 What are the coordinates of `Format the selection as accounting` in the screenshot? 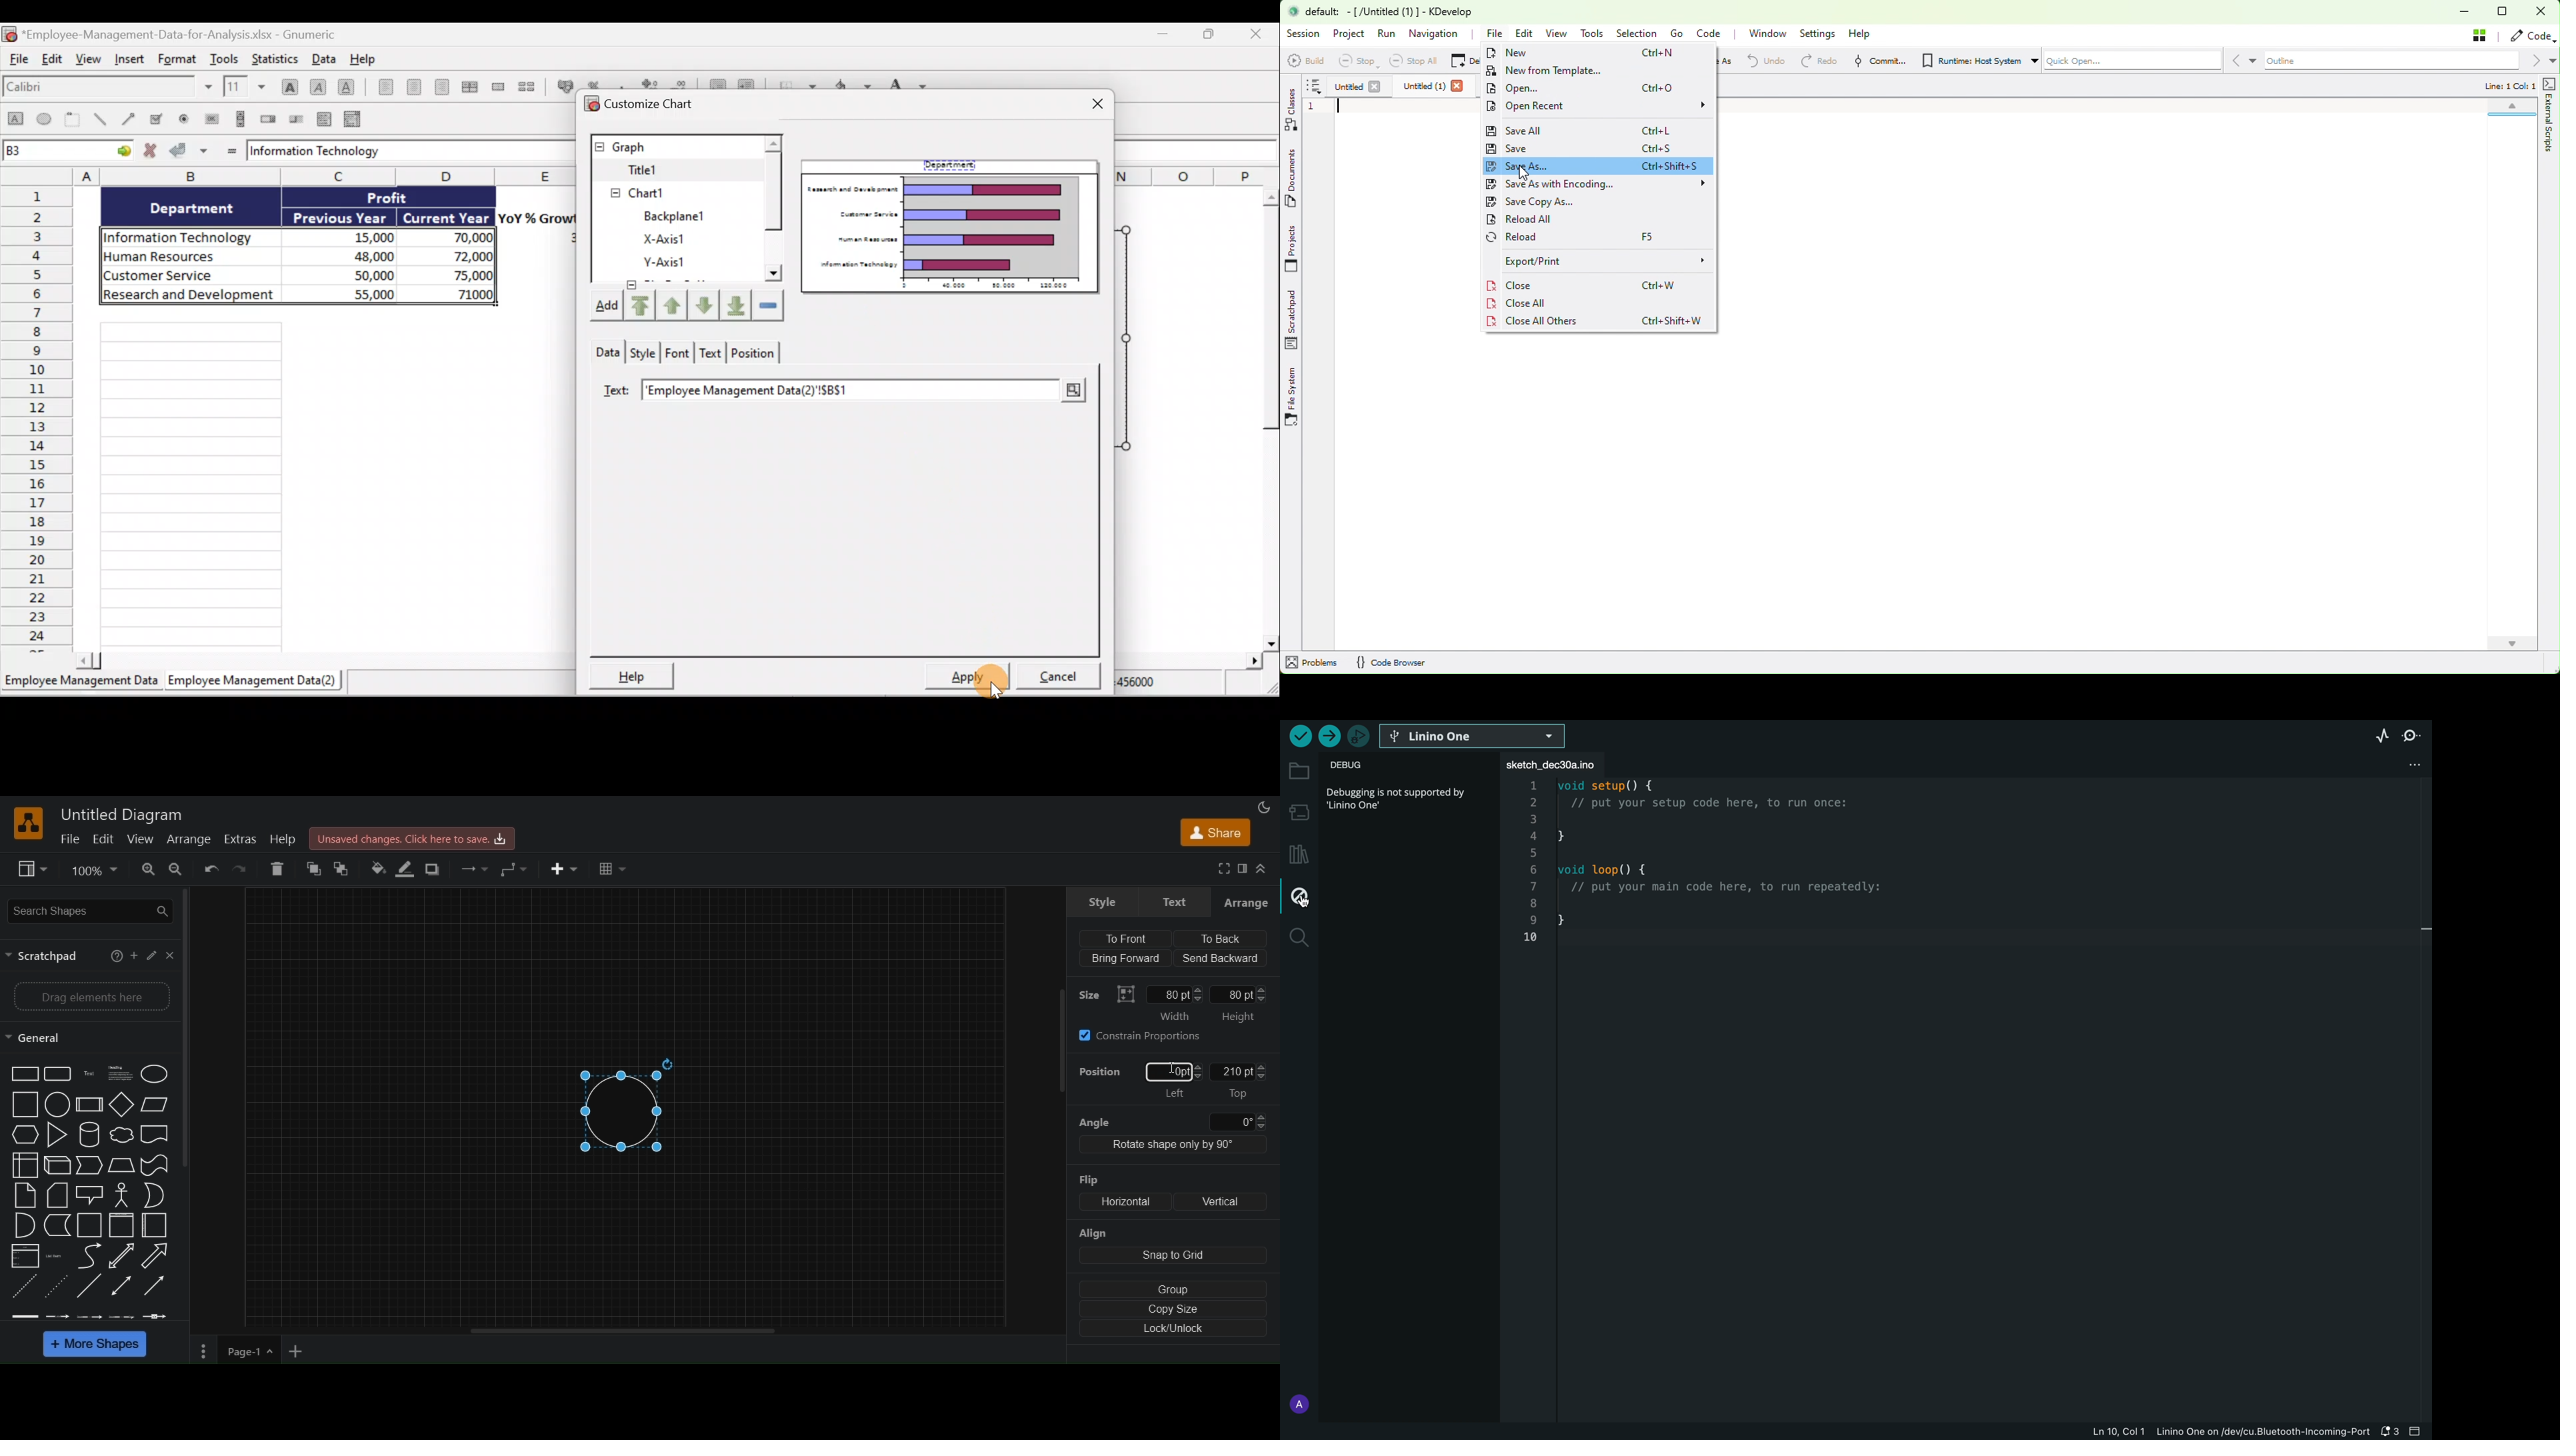 It's located at (564, 87).